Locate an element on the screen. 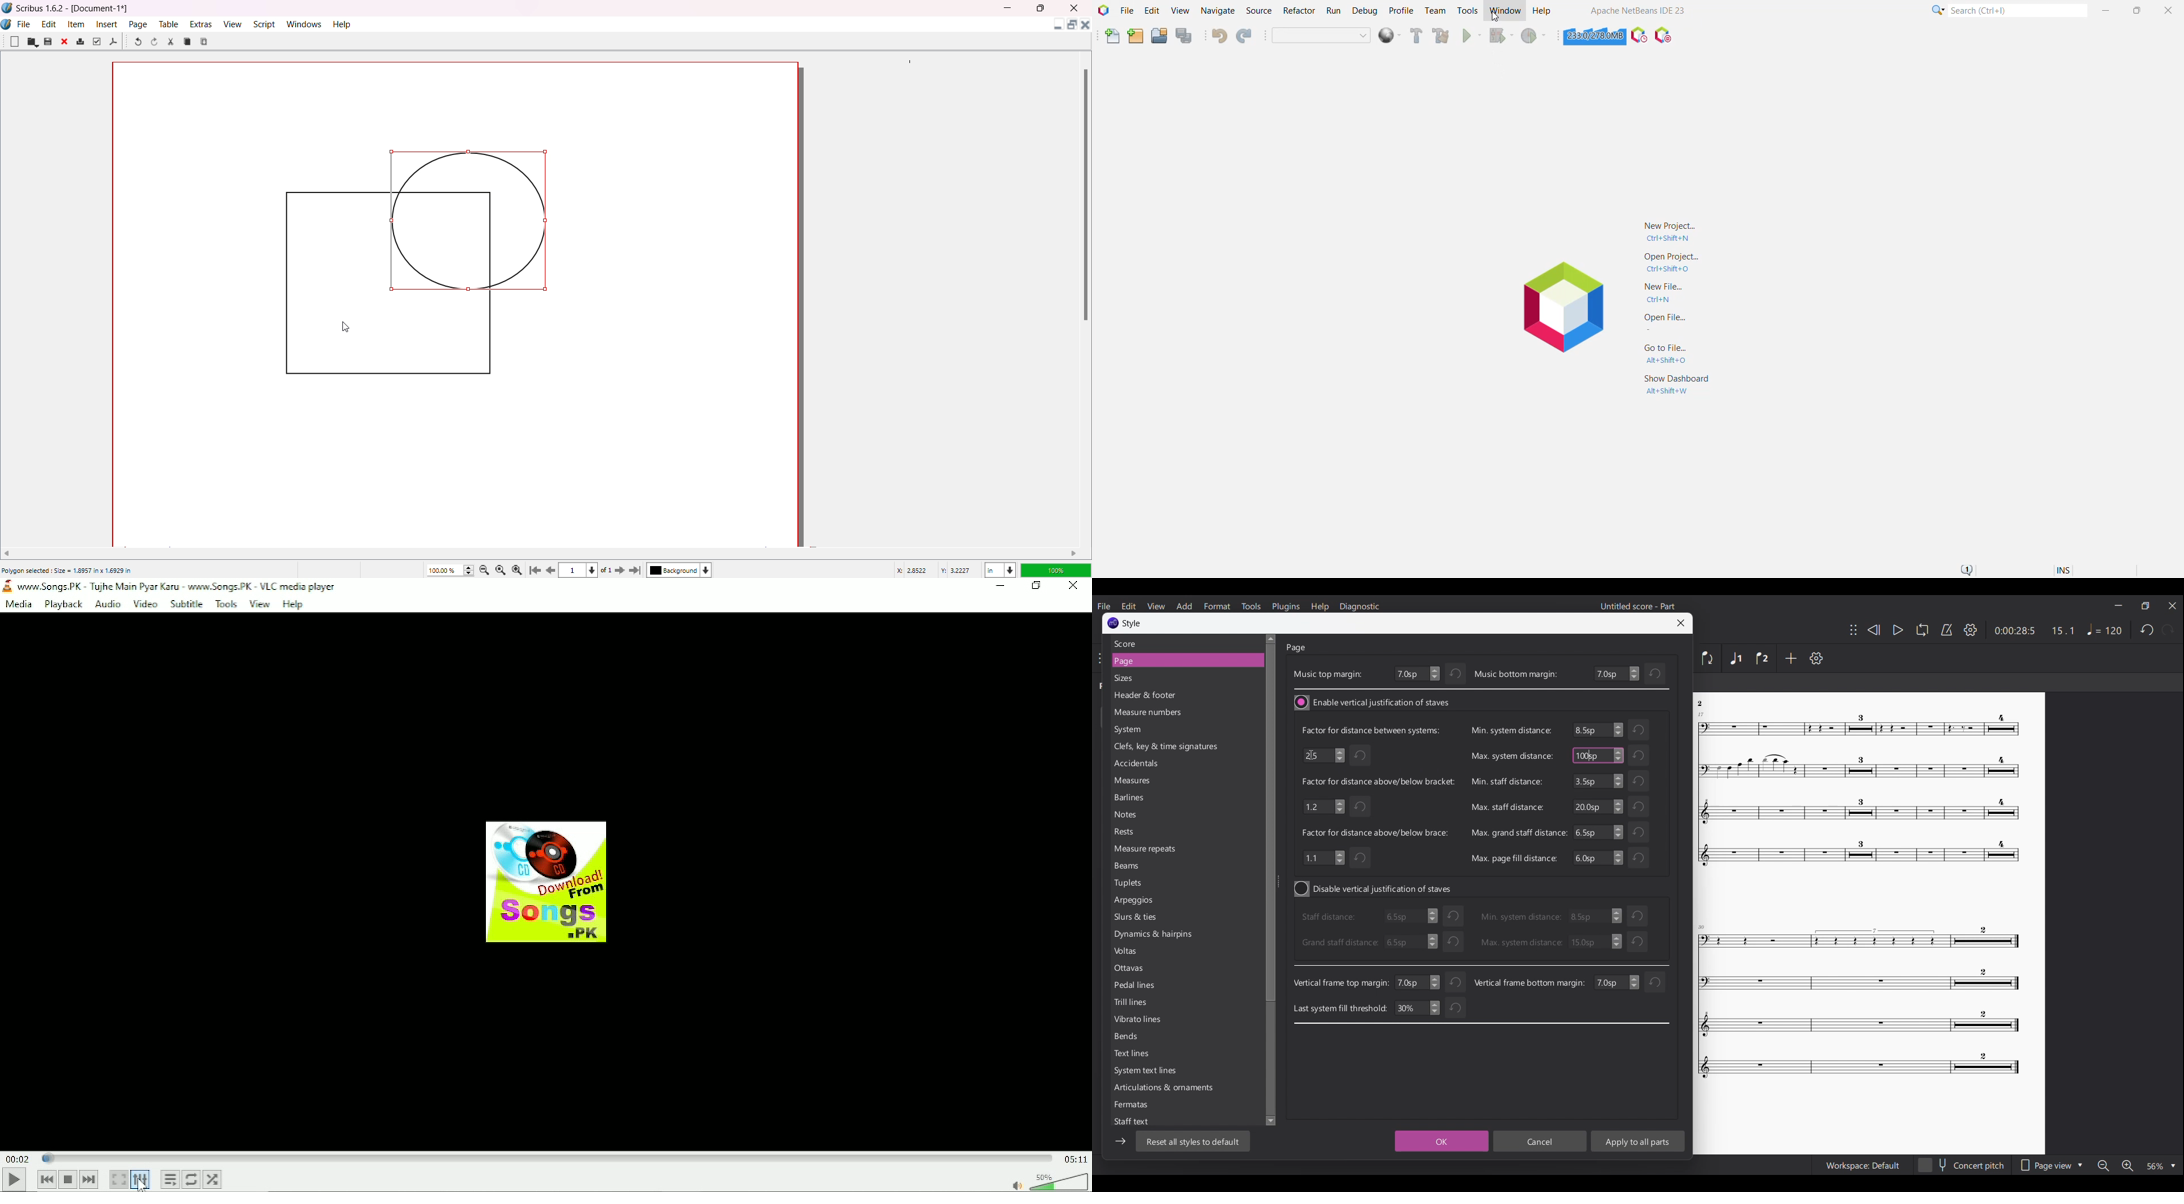  Settings is located at coordinates (1971, 630).